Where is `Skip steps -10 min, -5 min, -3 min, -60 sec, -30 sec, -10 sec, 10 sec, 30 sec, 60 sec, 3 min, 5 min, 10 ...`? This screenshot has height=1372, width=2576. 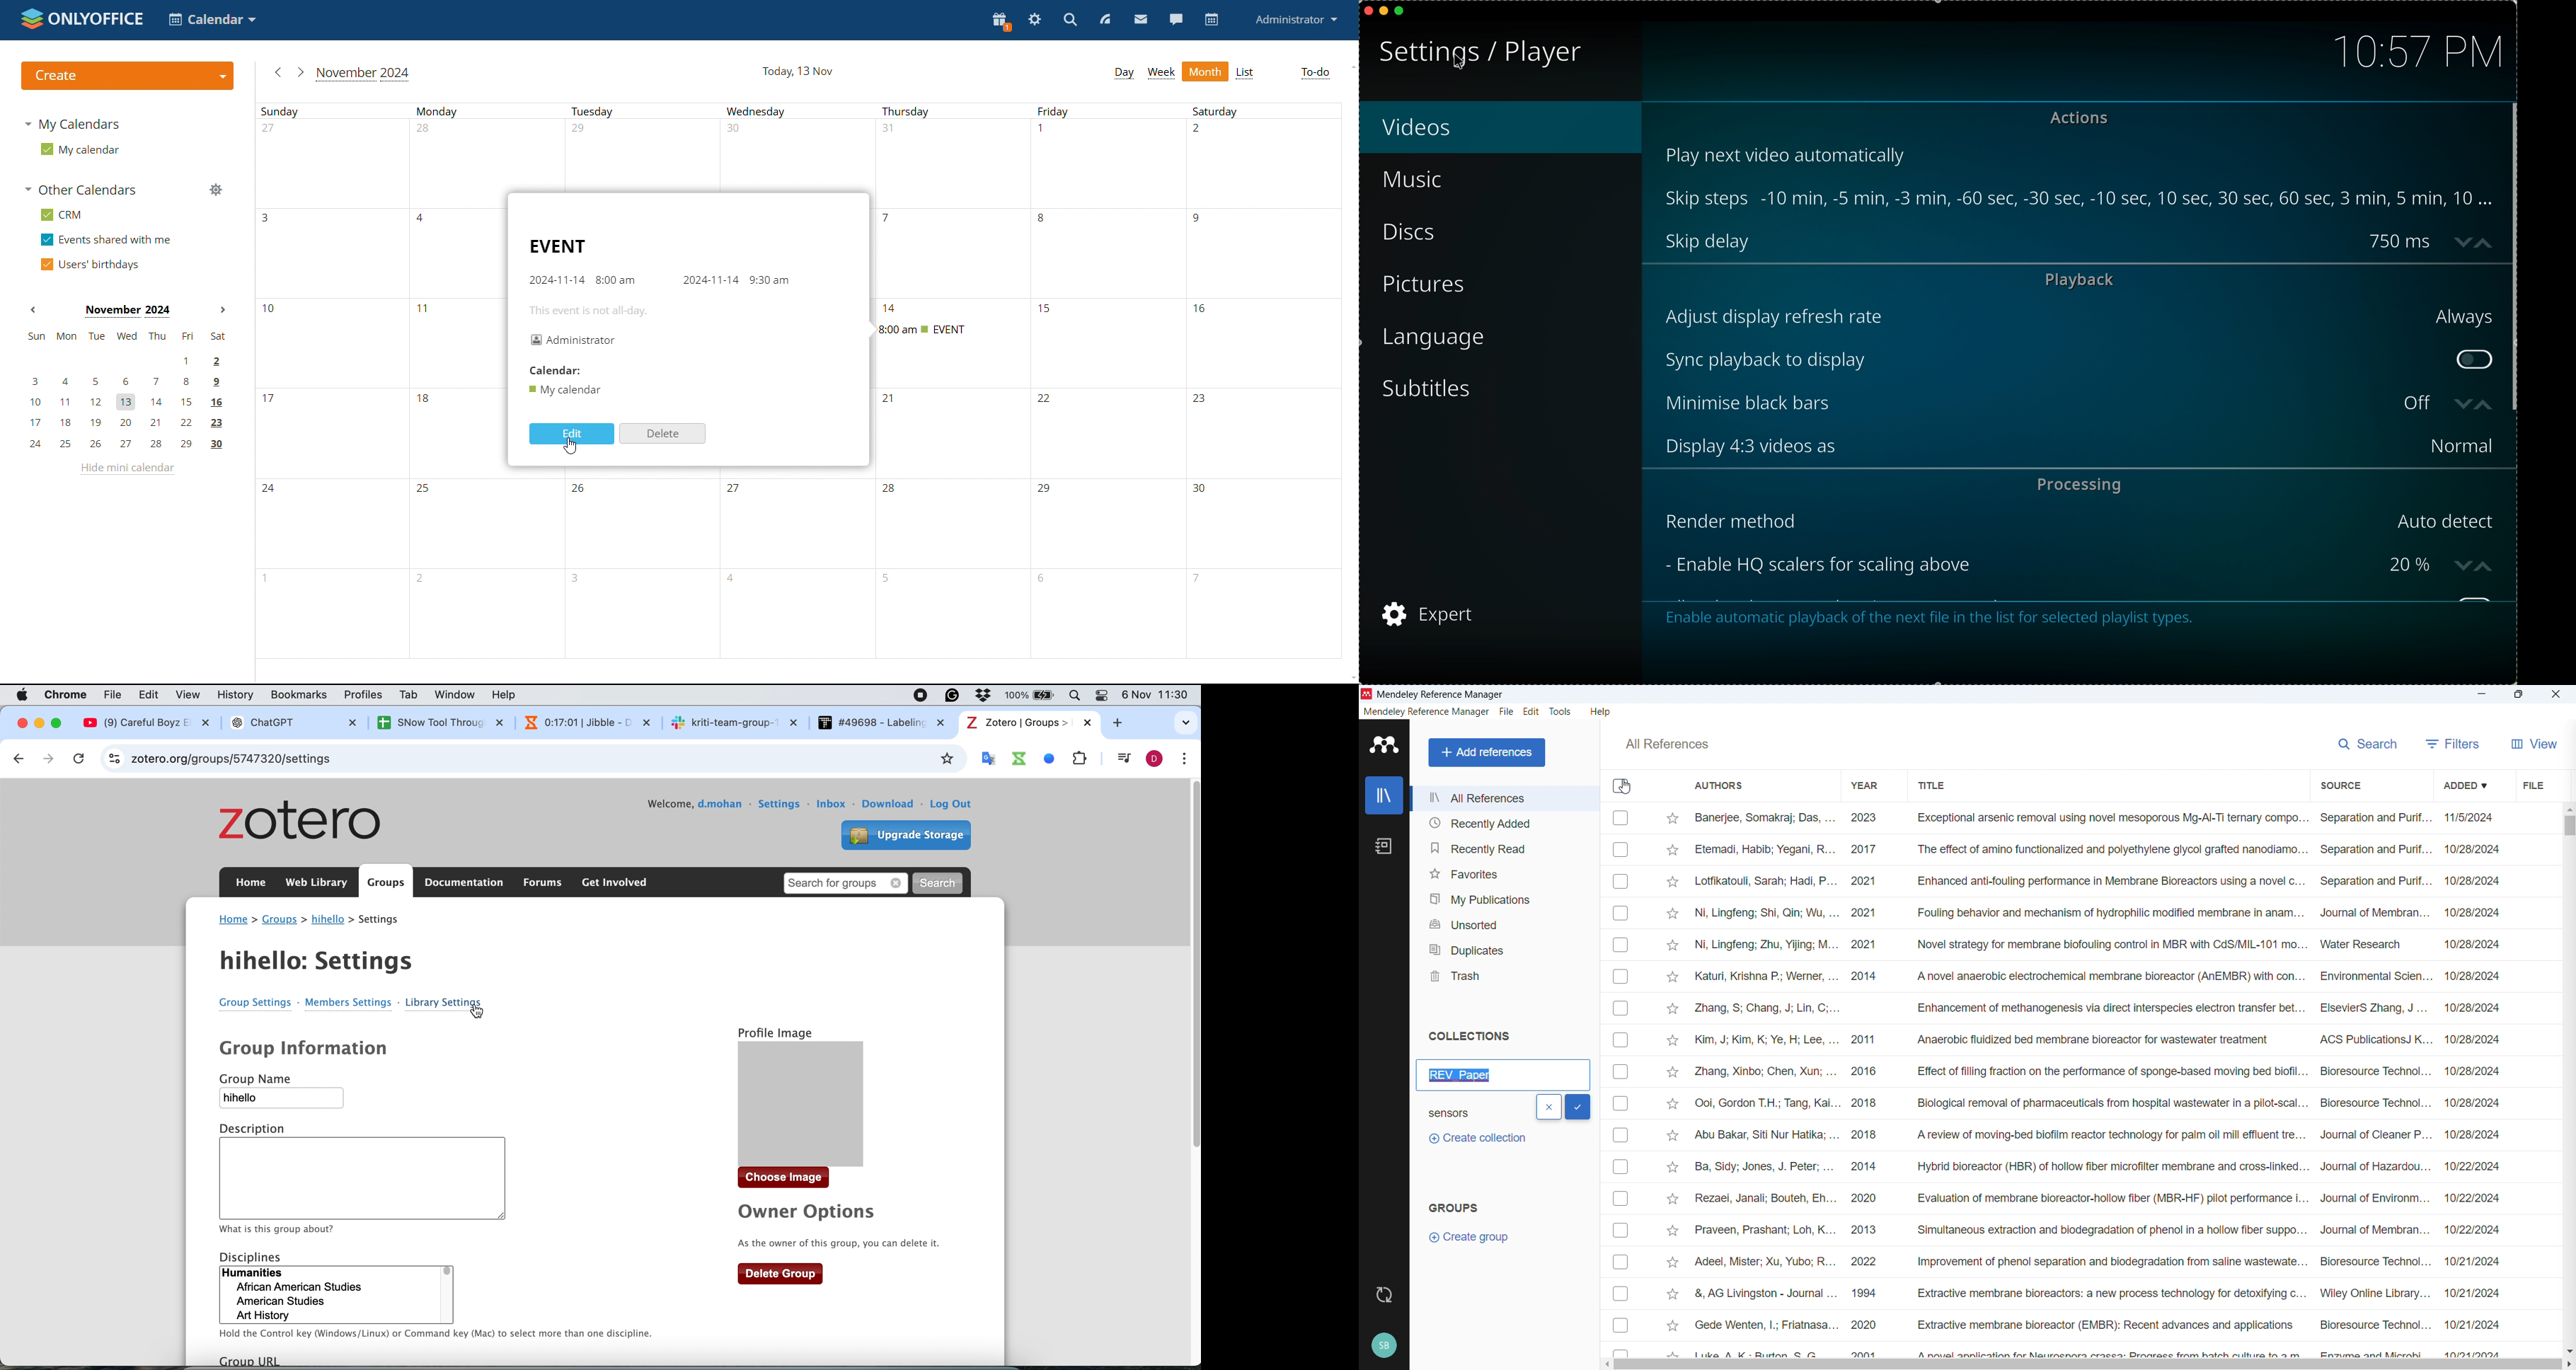 Skip steps -10 min, -5 min, -3 min, -60 sec, -30 sec, -10 sec, 10 sec, 30 sec, 60 sec, 3 min, 5 min, 10 ... is located at coordinates (2080, 199).